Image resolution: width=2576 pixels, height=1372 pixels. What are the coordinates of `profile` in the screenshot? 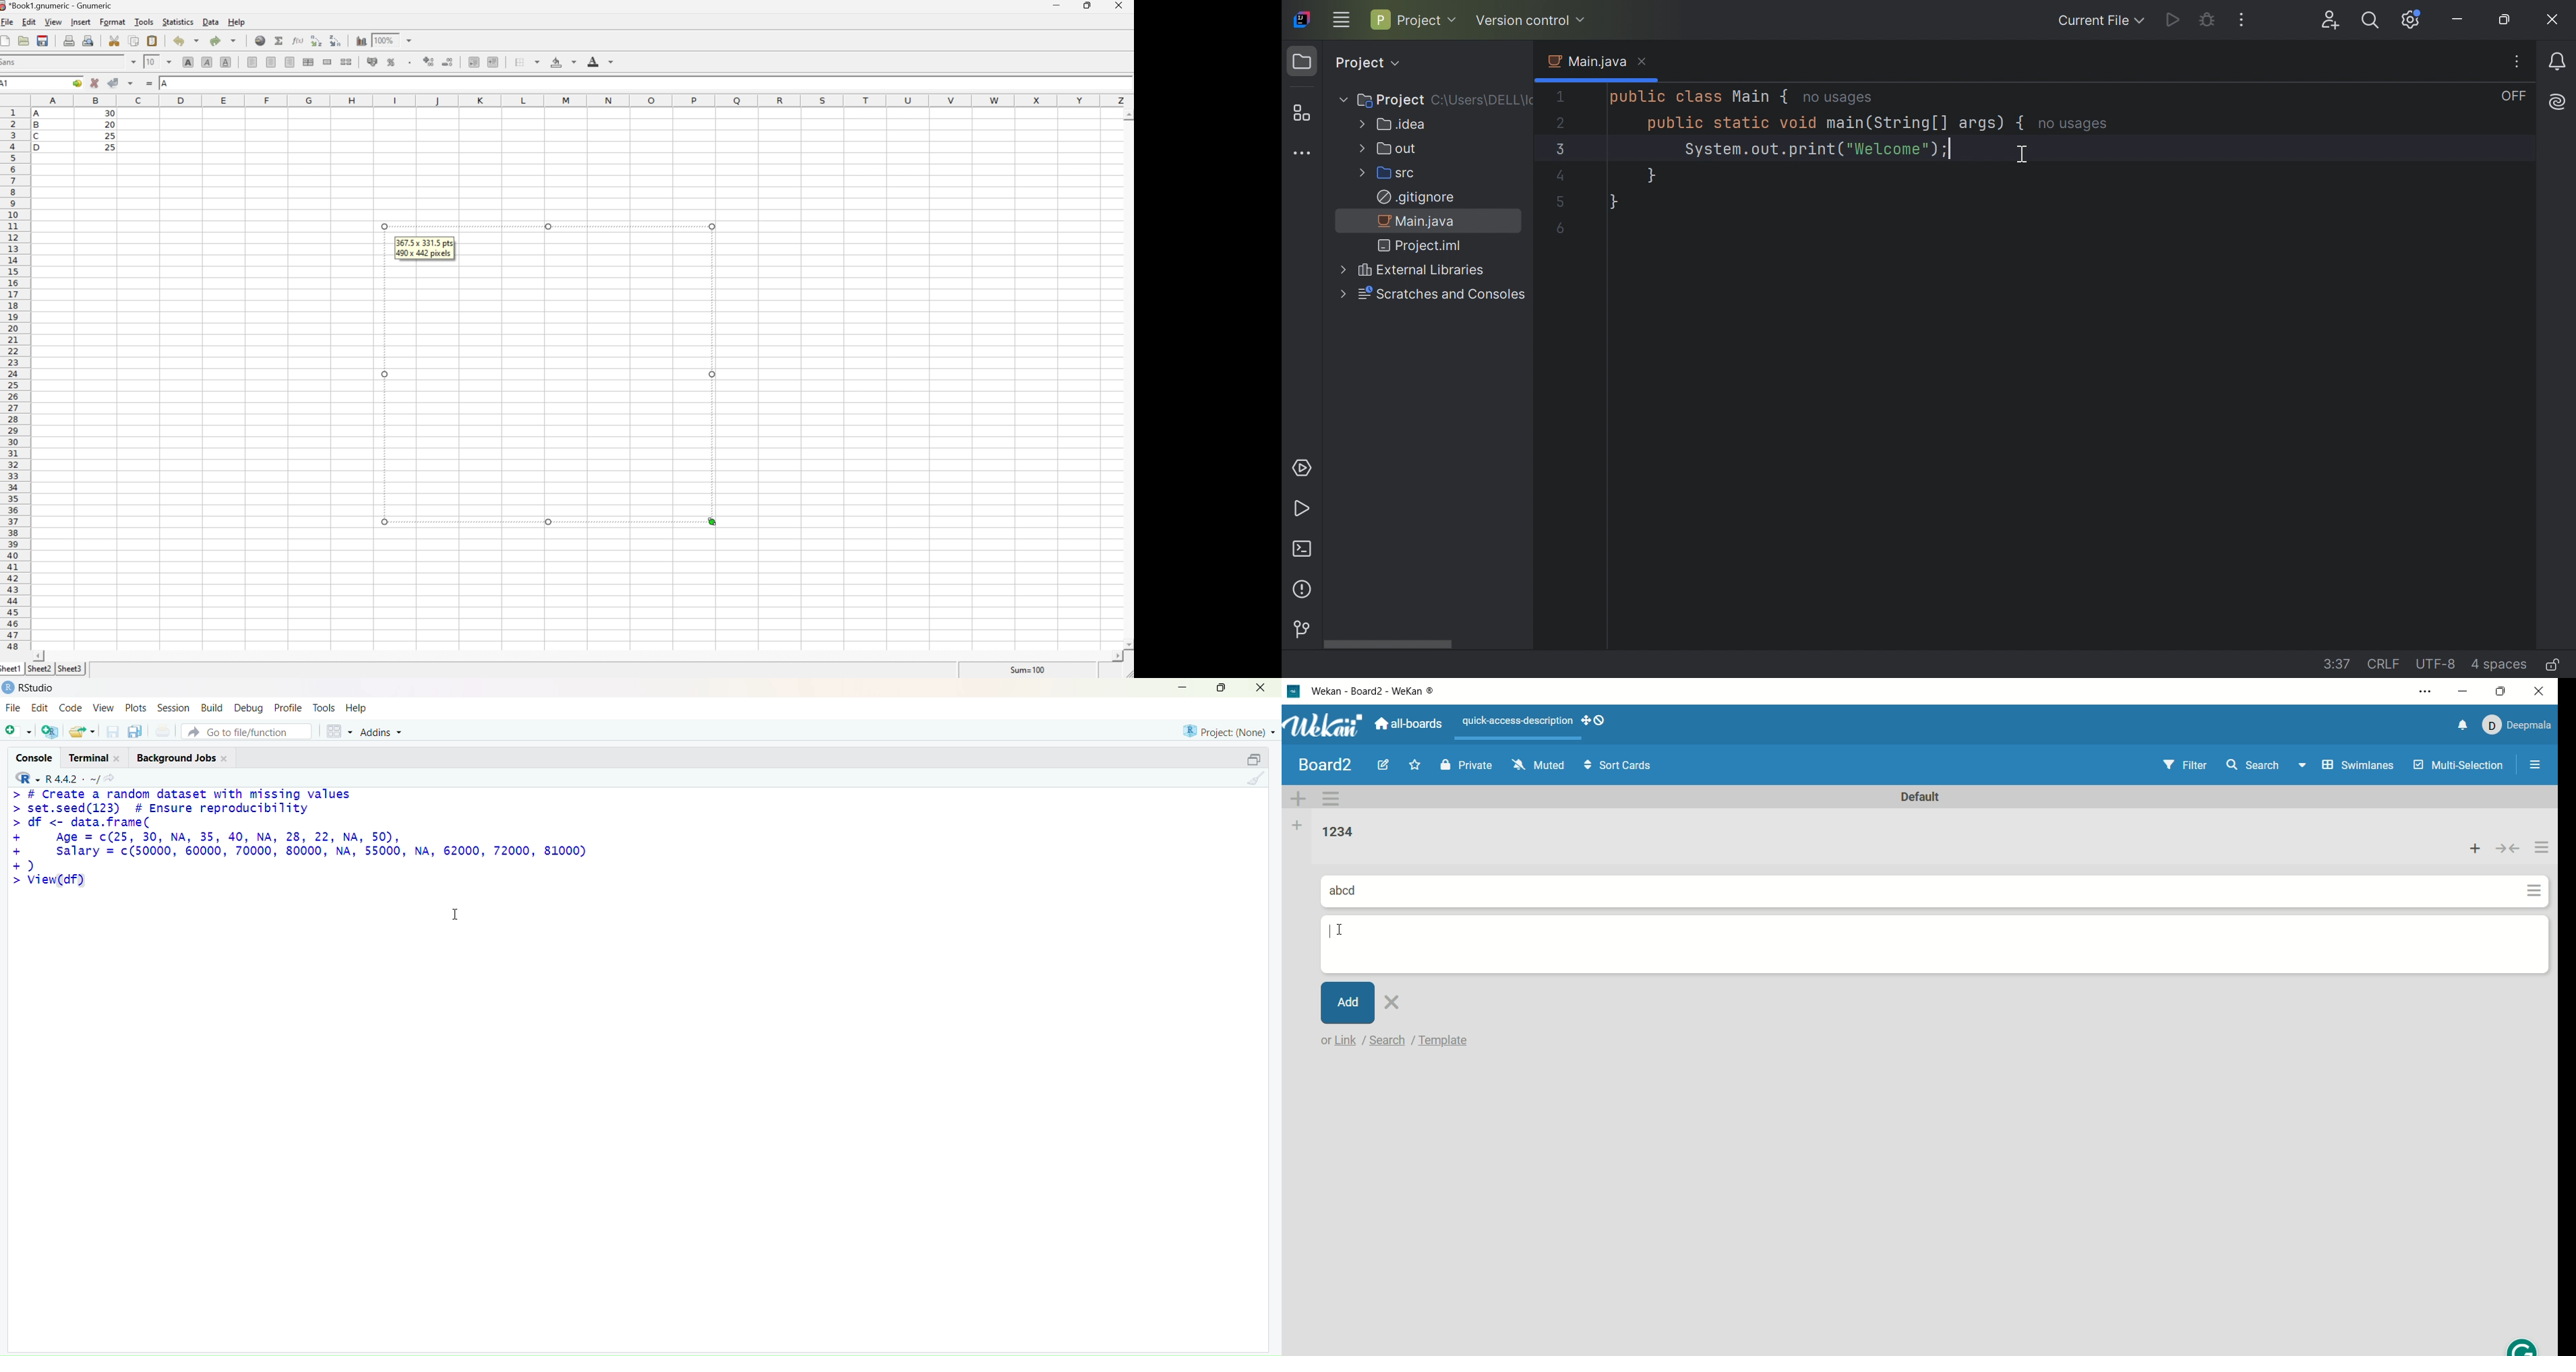 It's located at (287, 707).